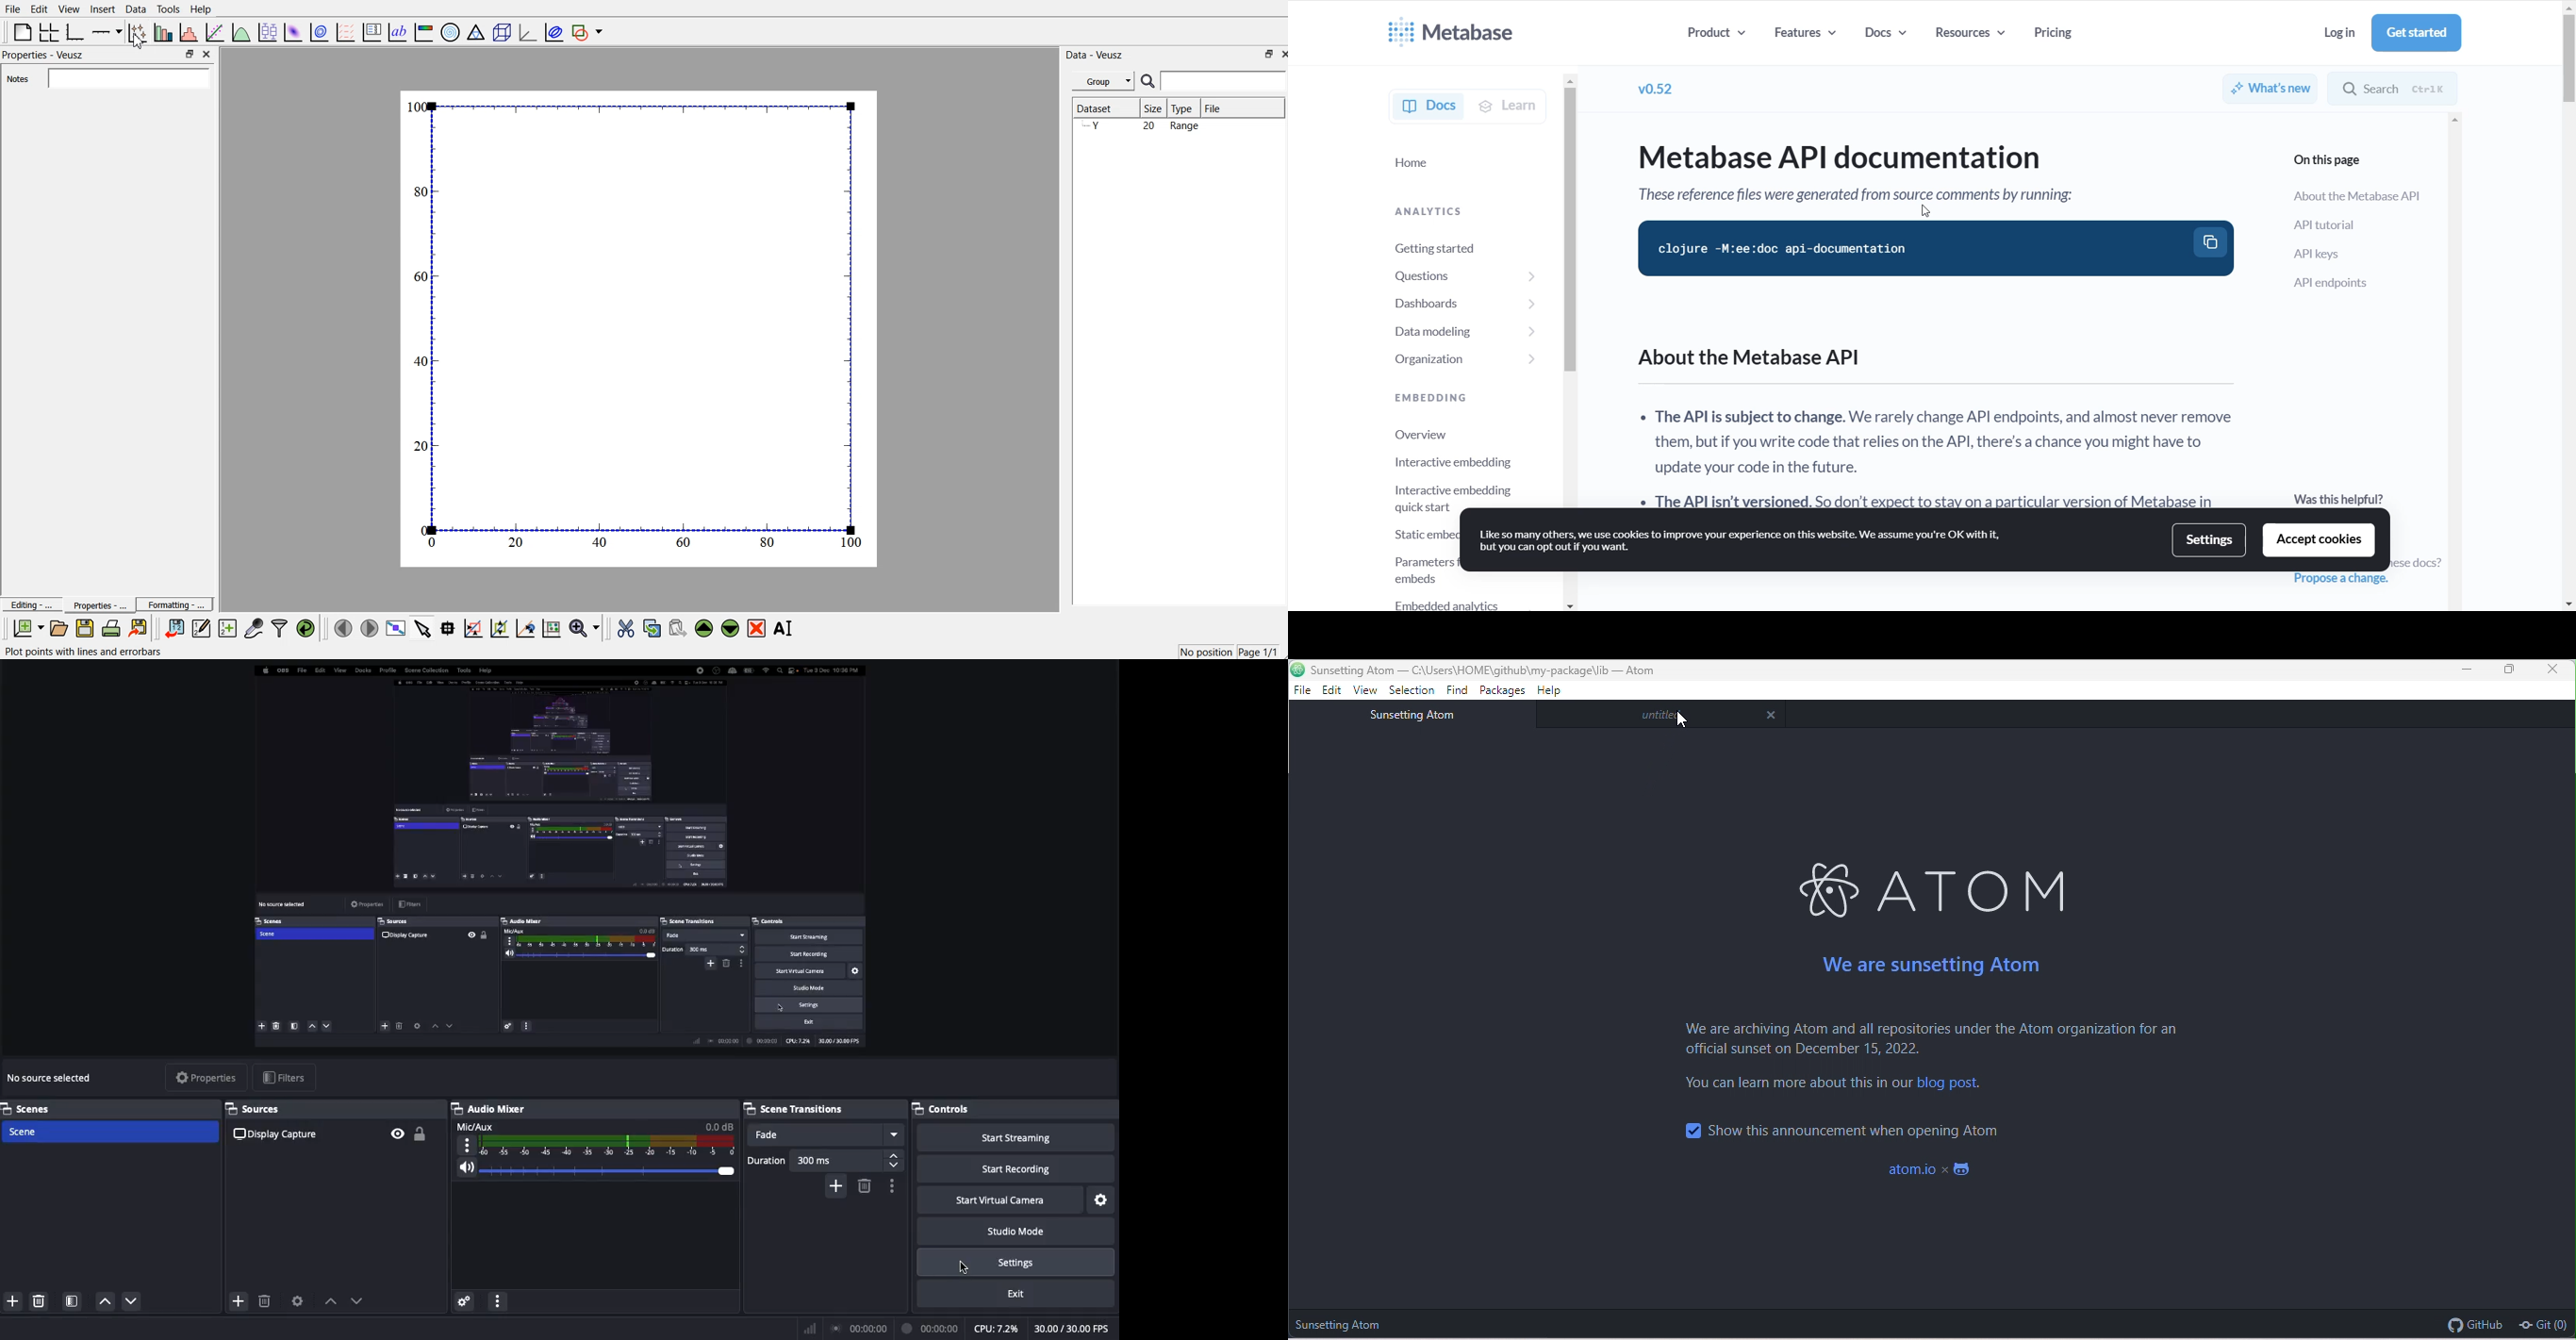 This screenshot has width=2576, height=1344. Describe the element at coordinates (797, 1109) in the screenshot. I see `Scene transitions` at that location.